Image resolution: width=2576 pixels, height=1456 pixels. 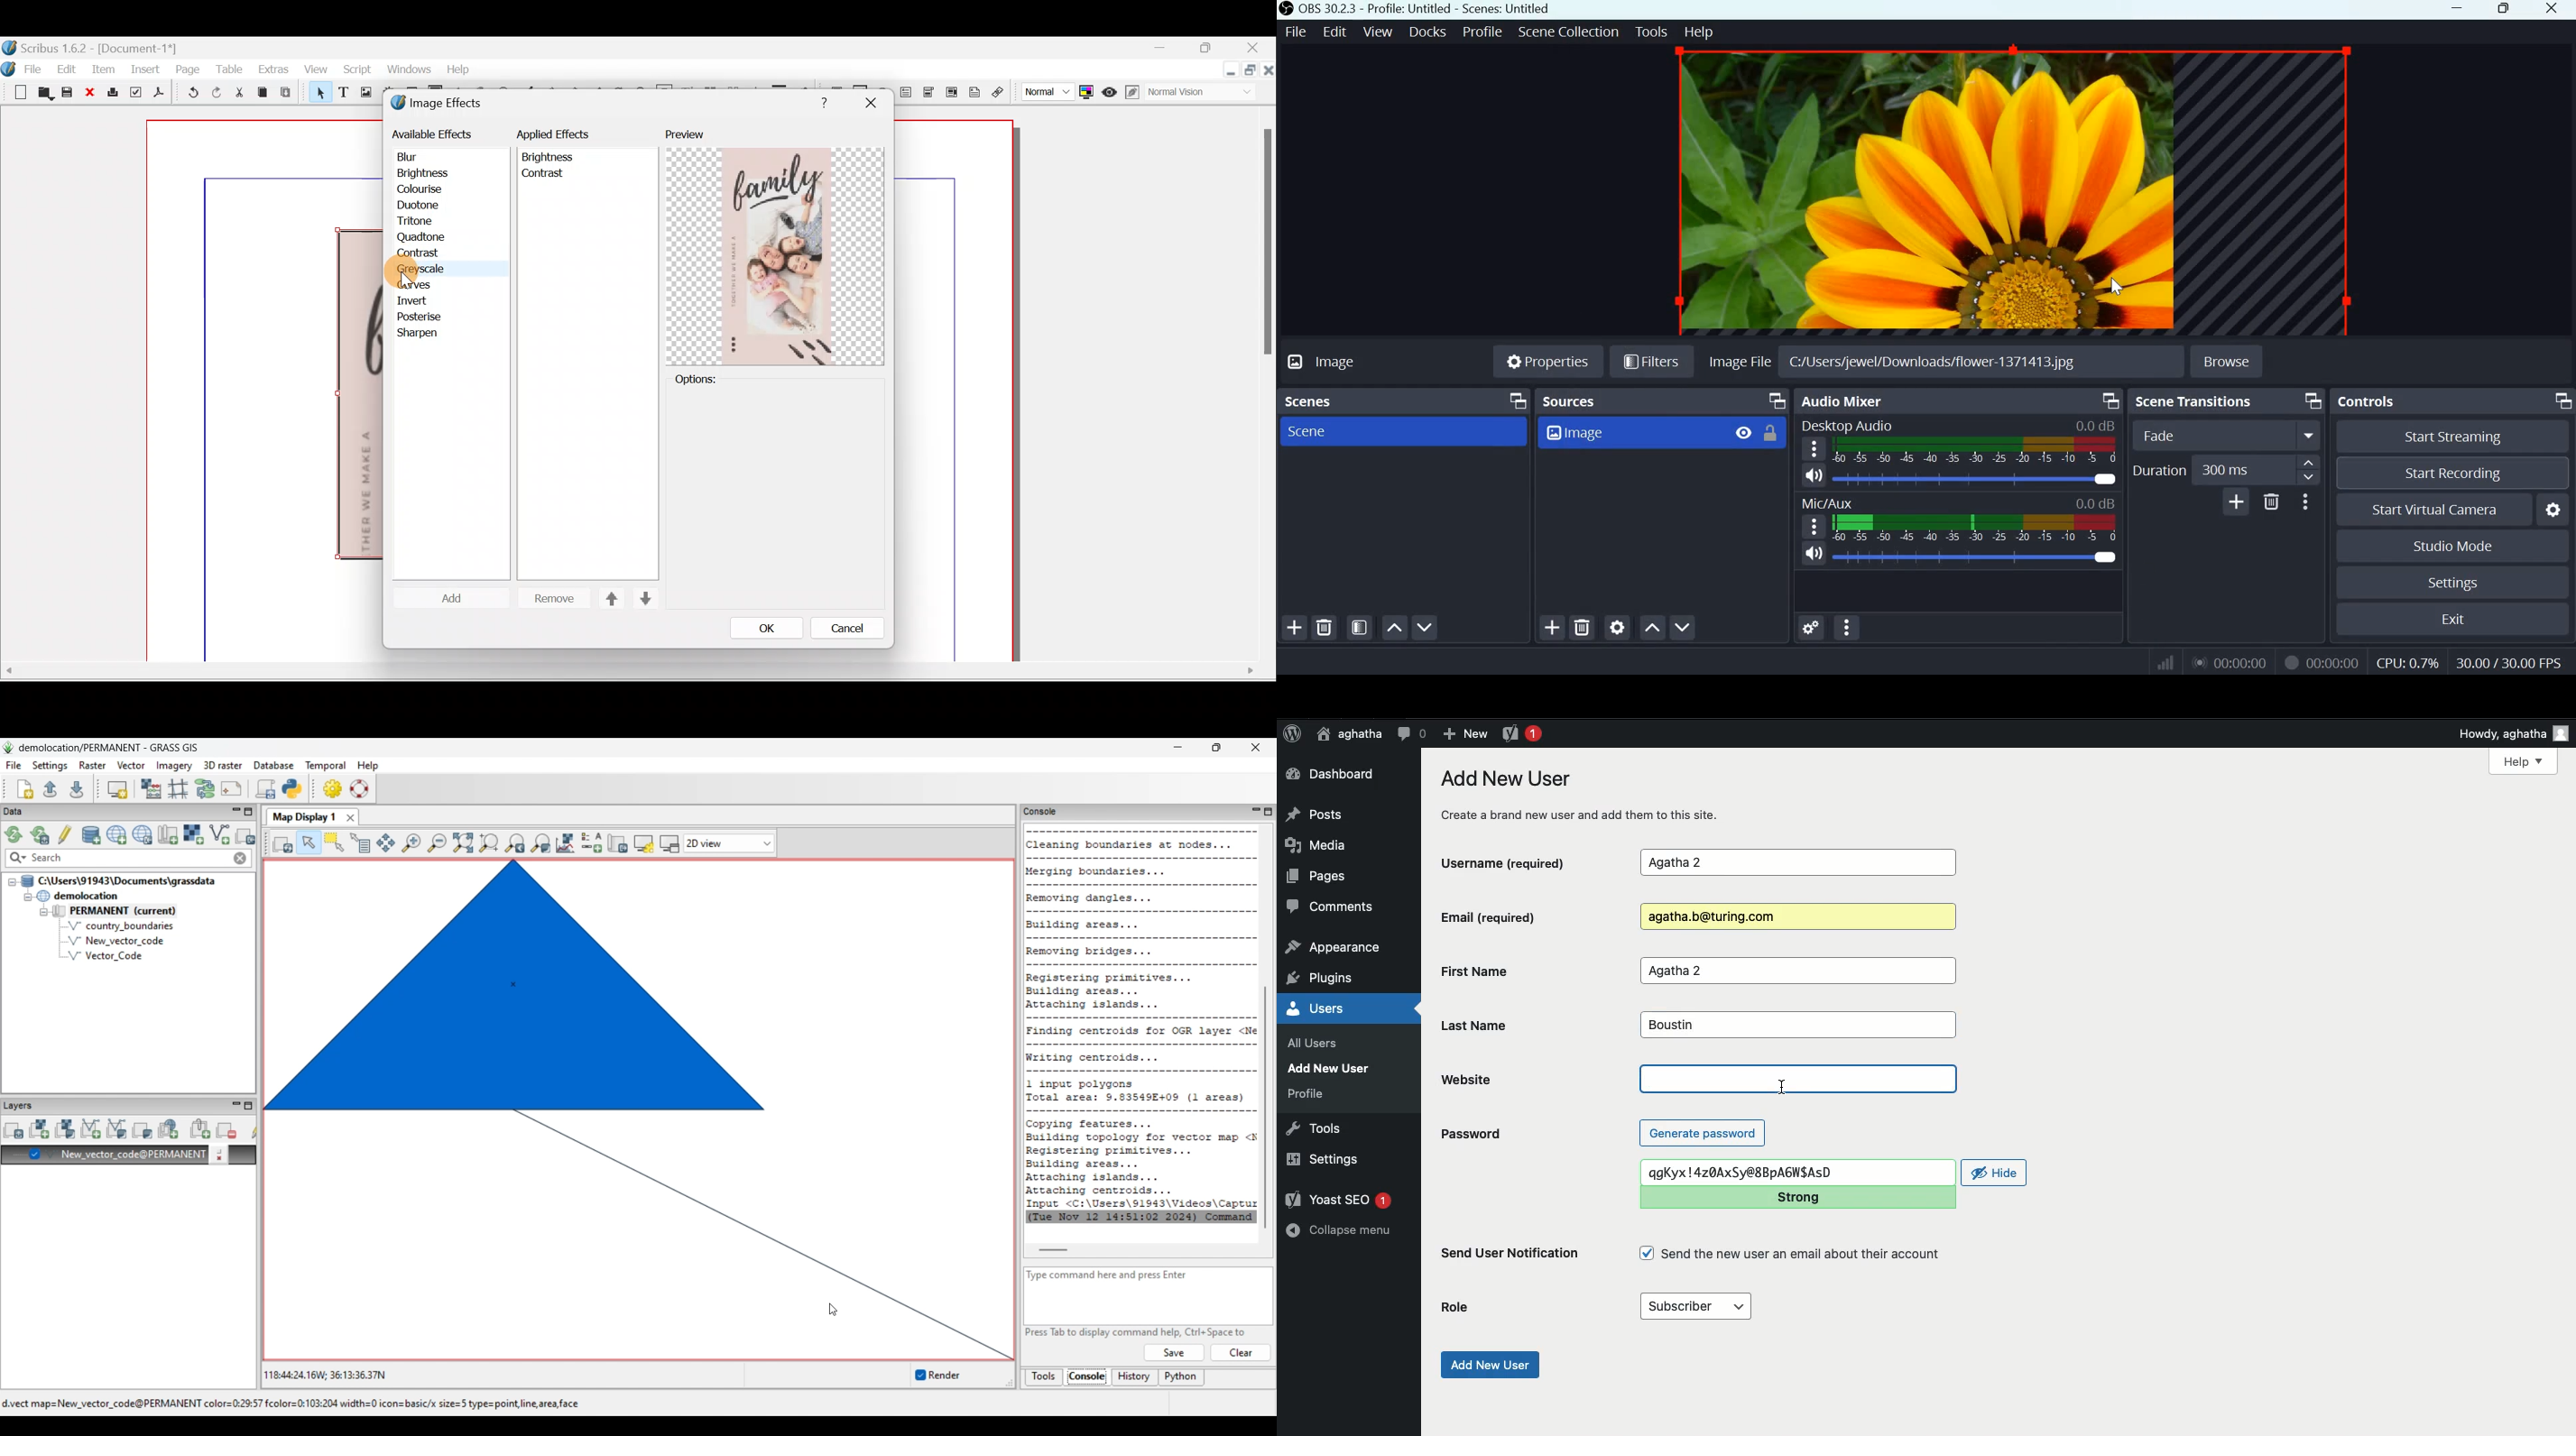 What do you see at coordinates (1107, 89) in the screenshot?
I see `Preview mode` at bounding box center [1107, 89].